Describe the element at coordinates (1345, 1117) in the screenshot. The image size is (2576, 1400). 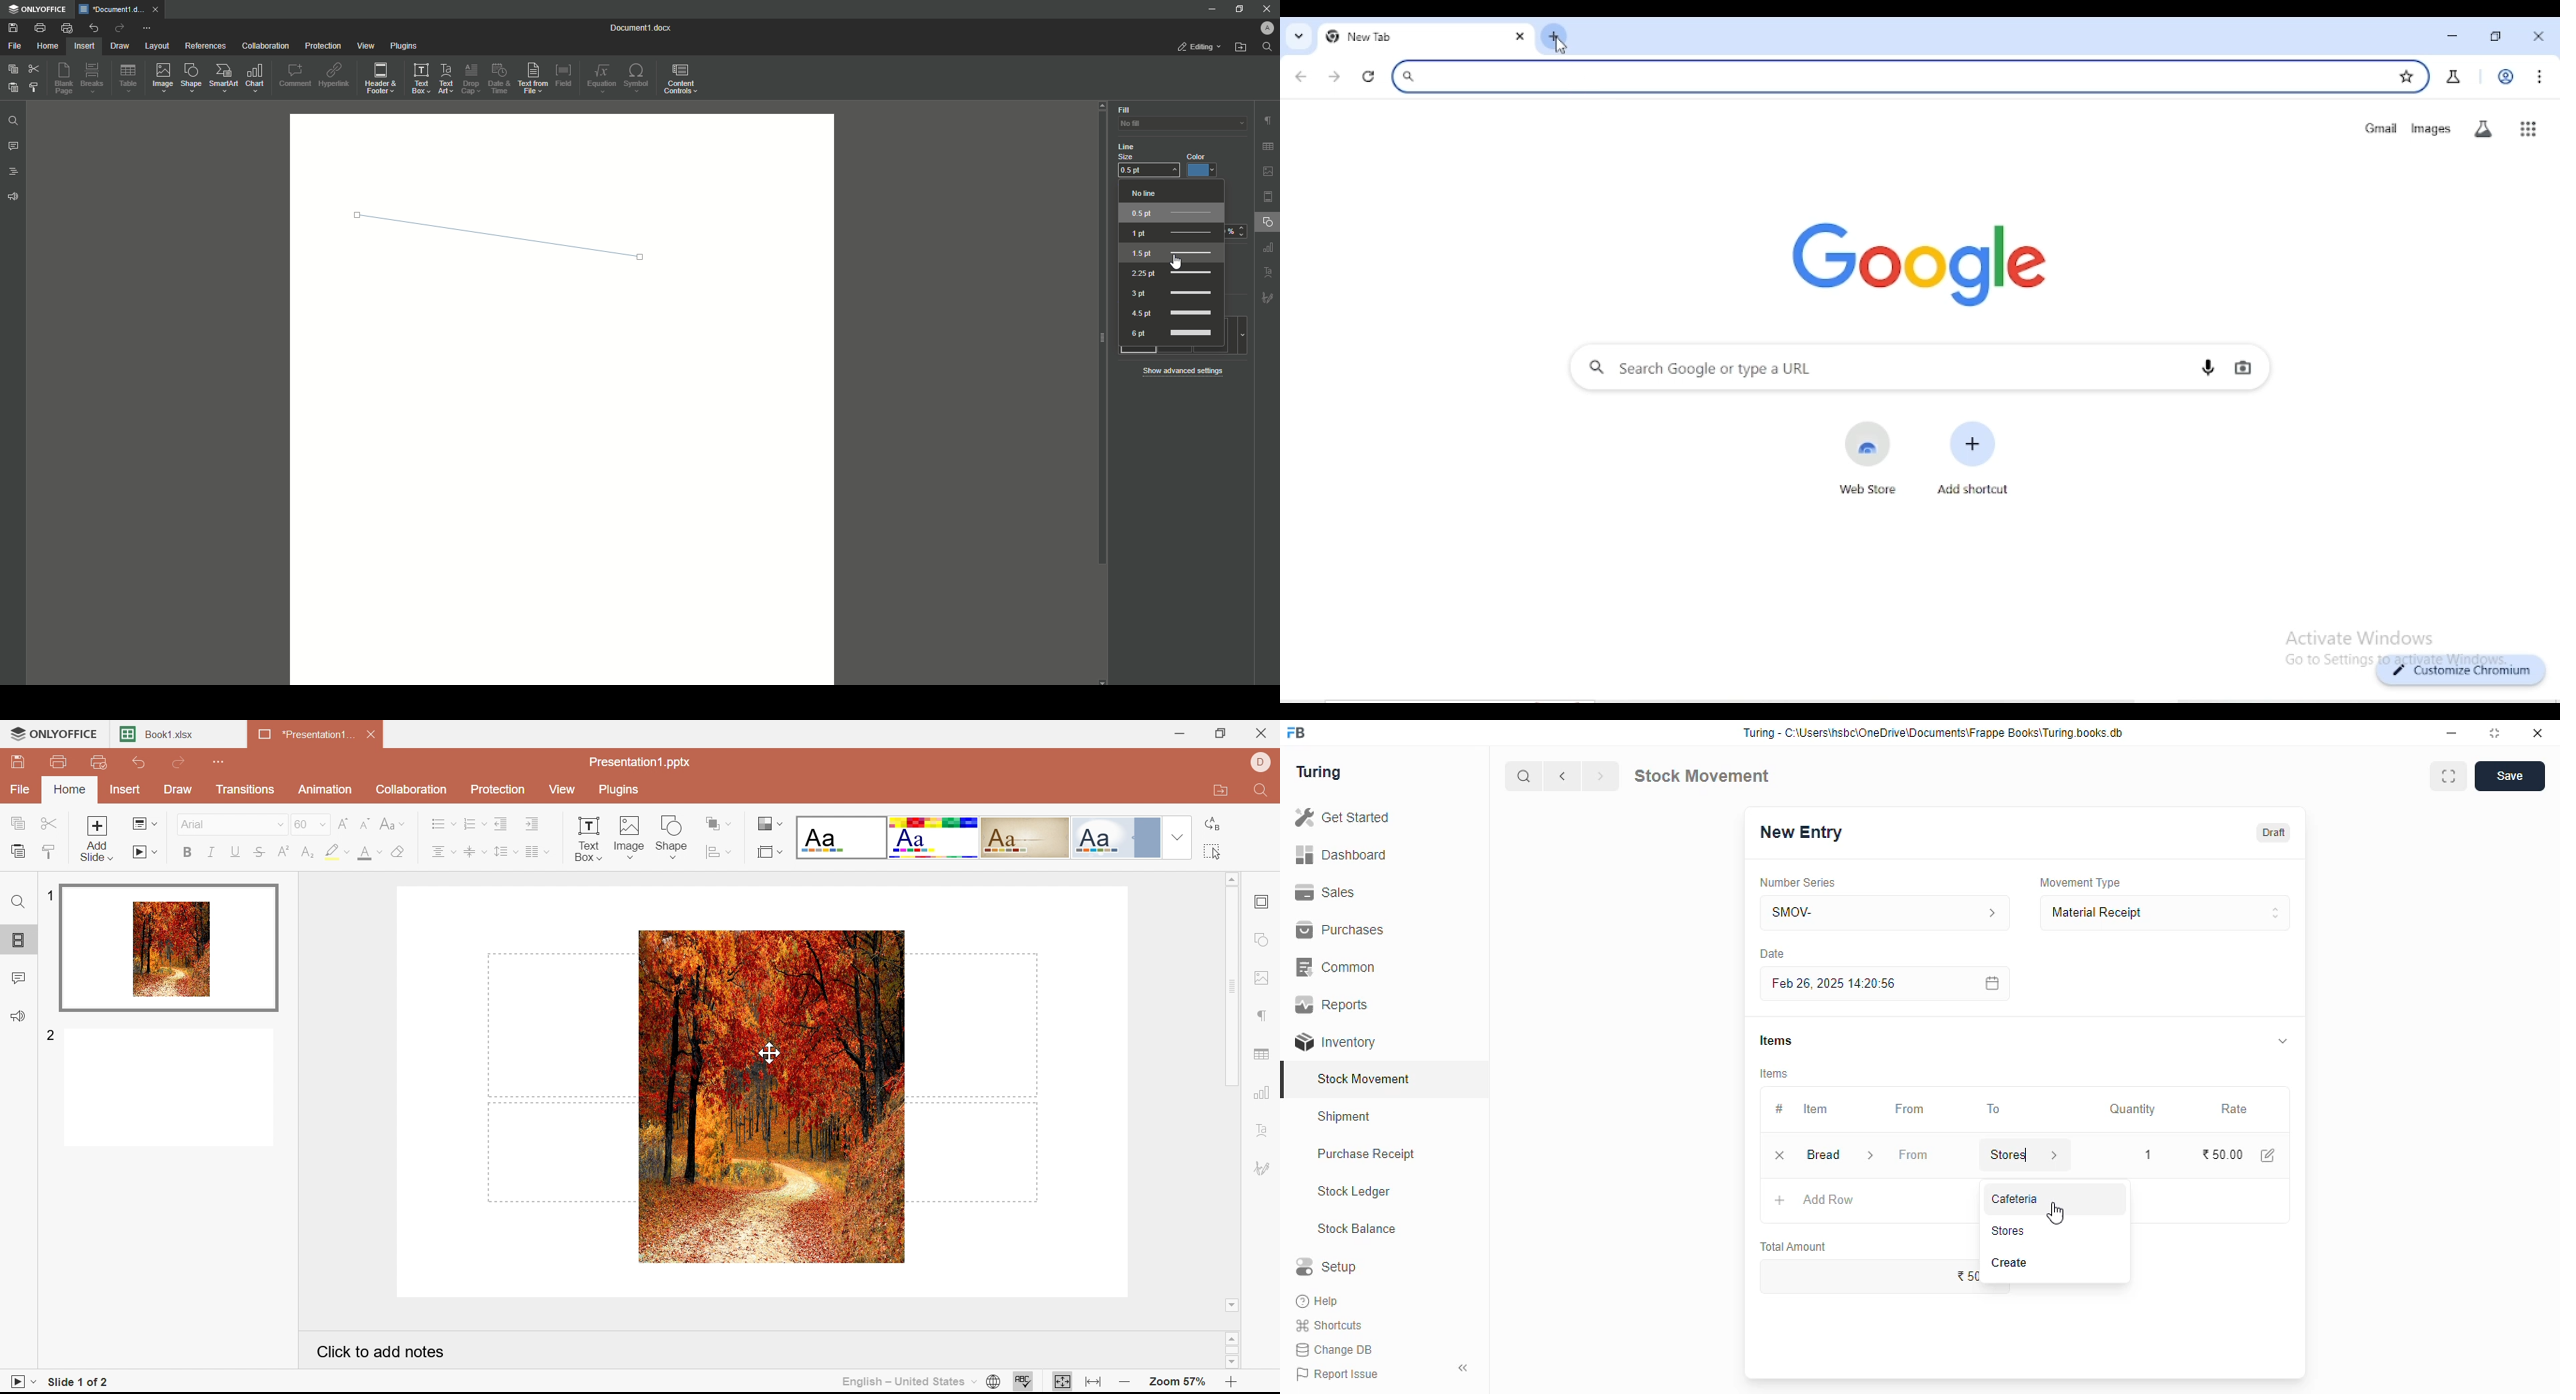
I see `shipment` at that location.